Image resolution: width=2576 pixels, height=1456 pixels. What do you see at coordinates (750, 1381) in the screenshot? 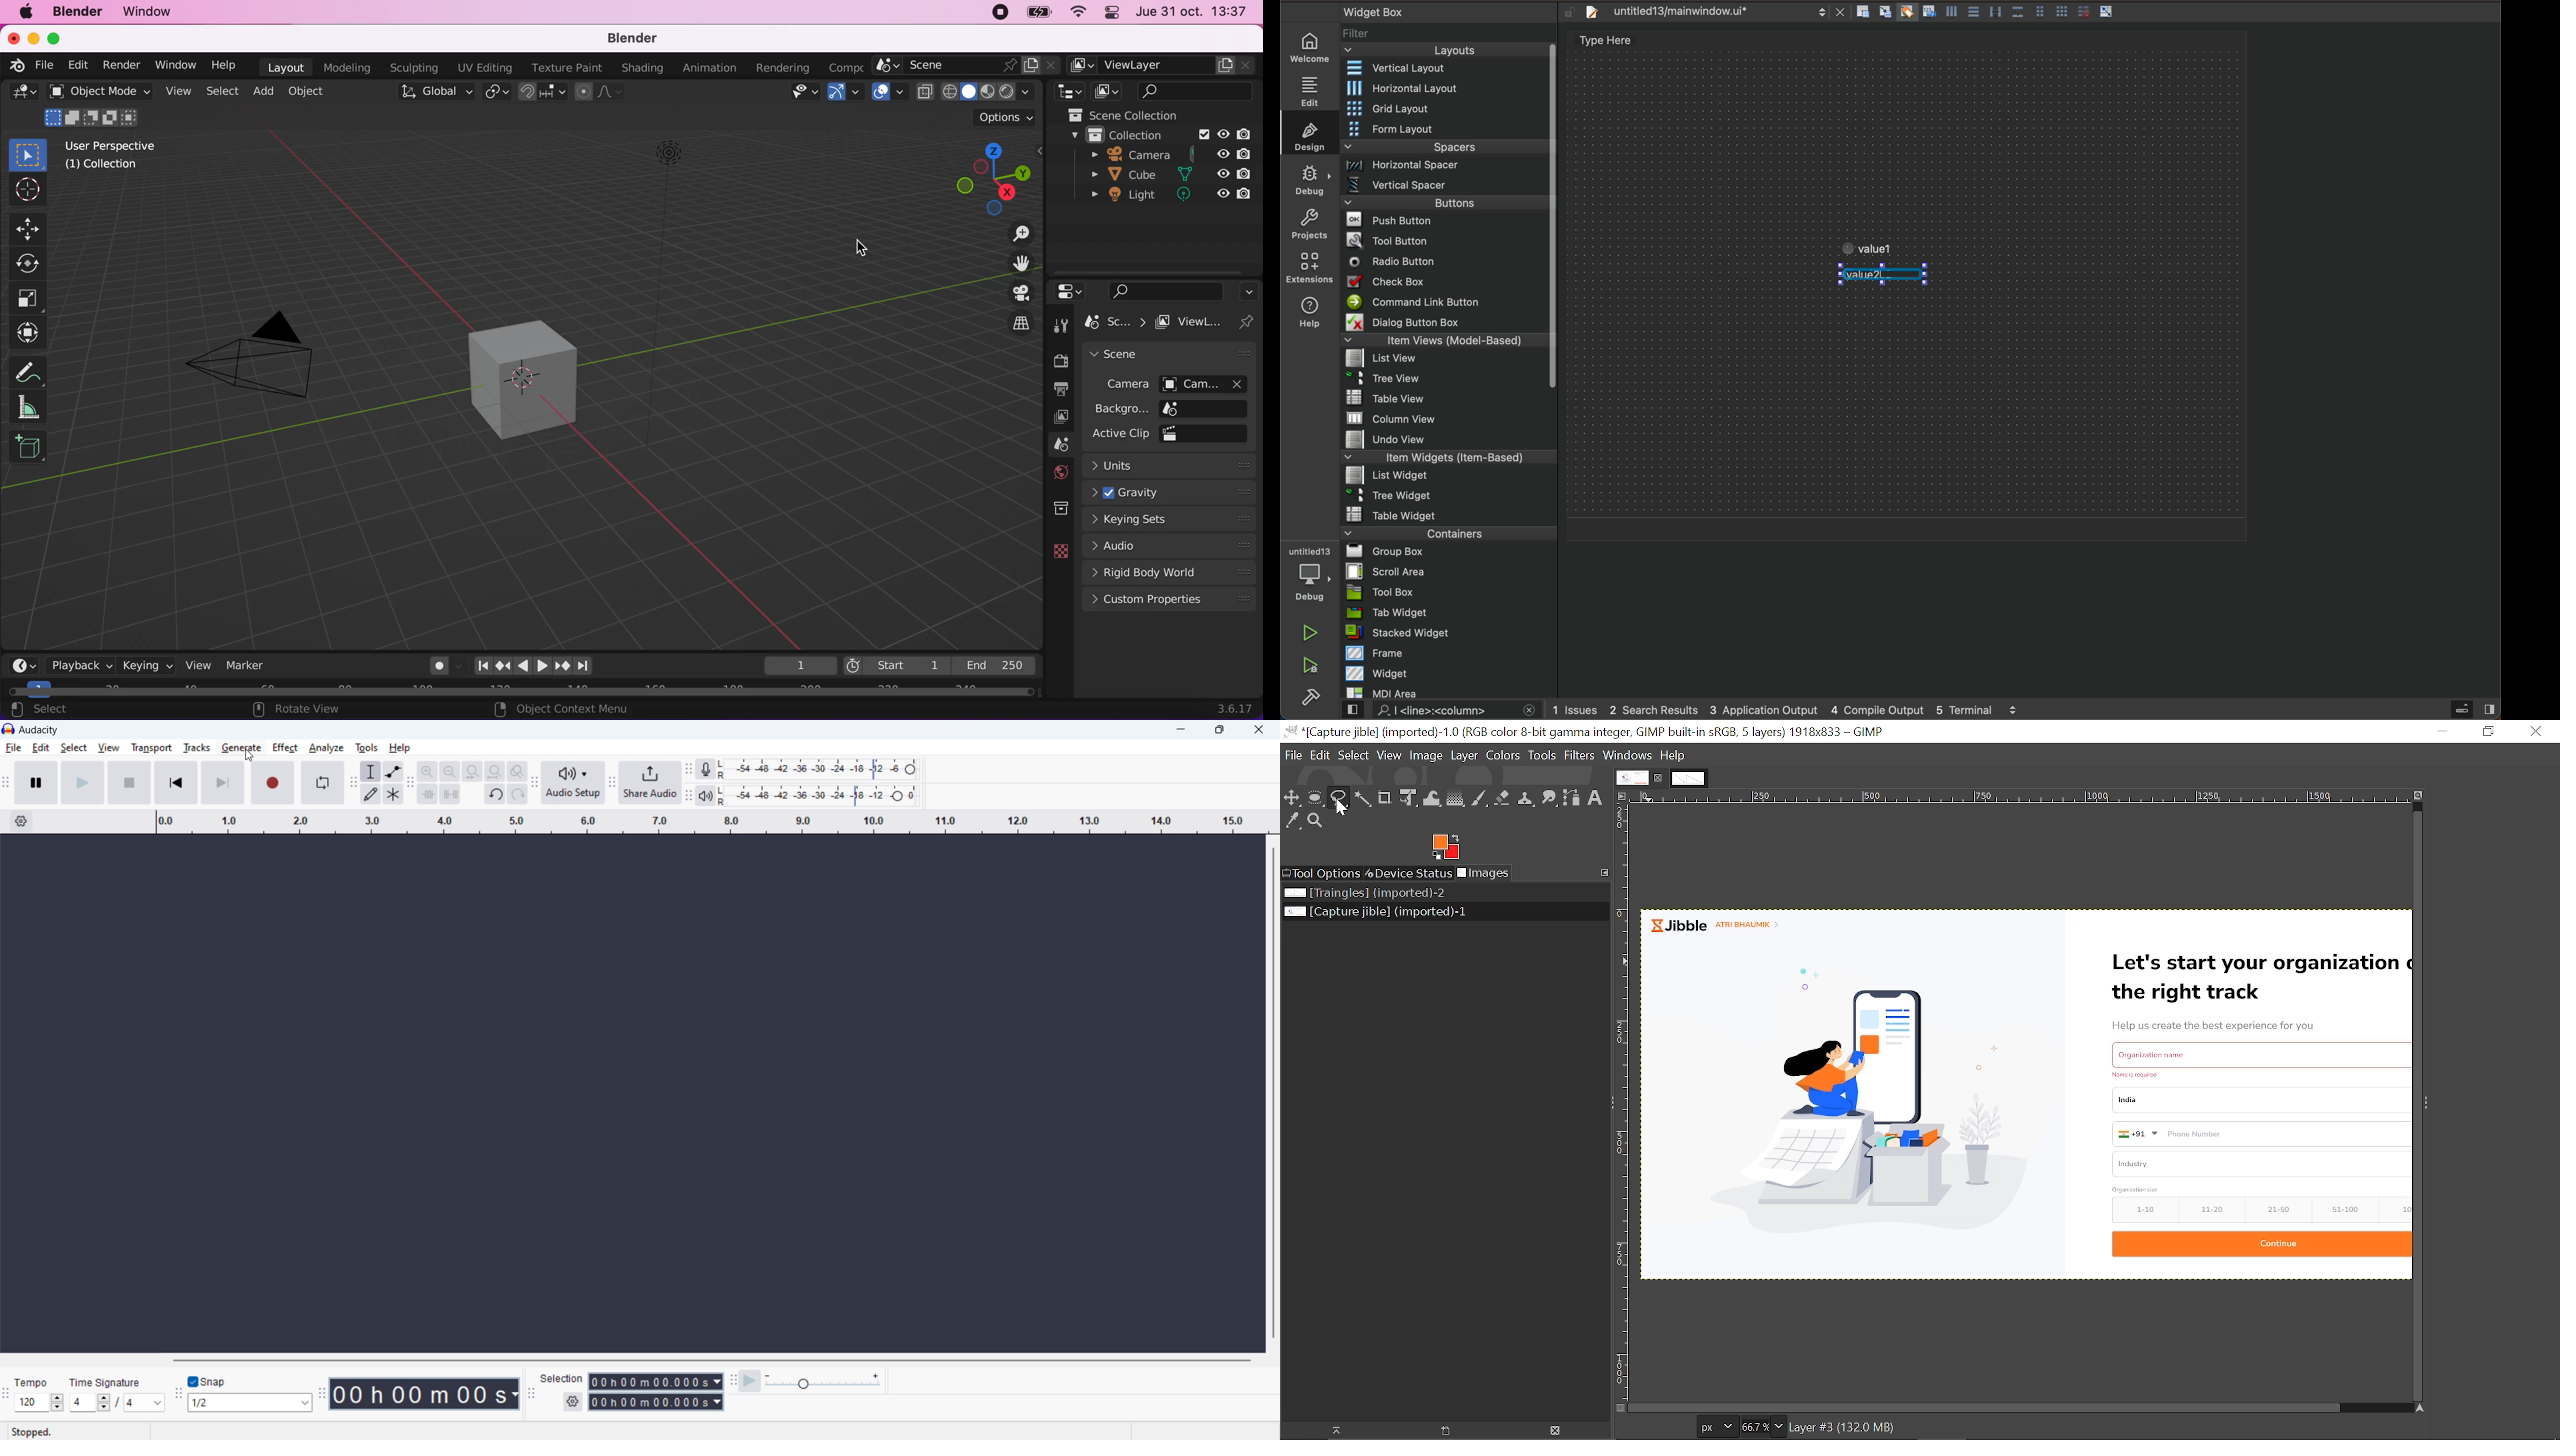
I see `play at speed` at bounding box center [750, 1381].